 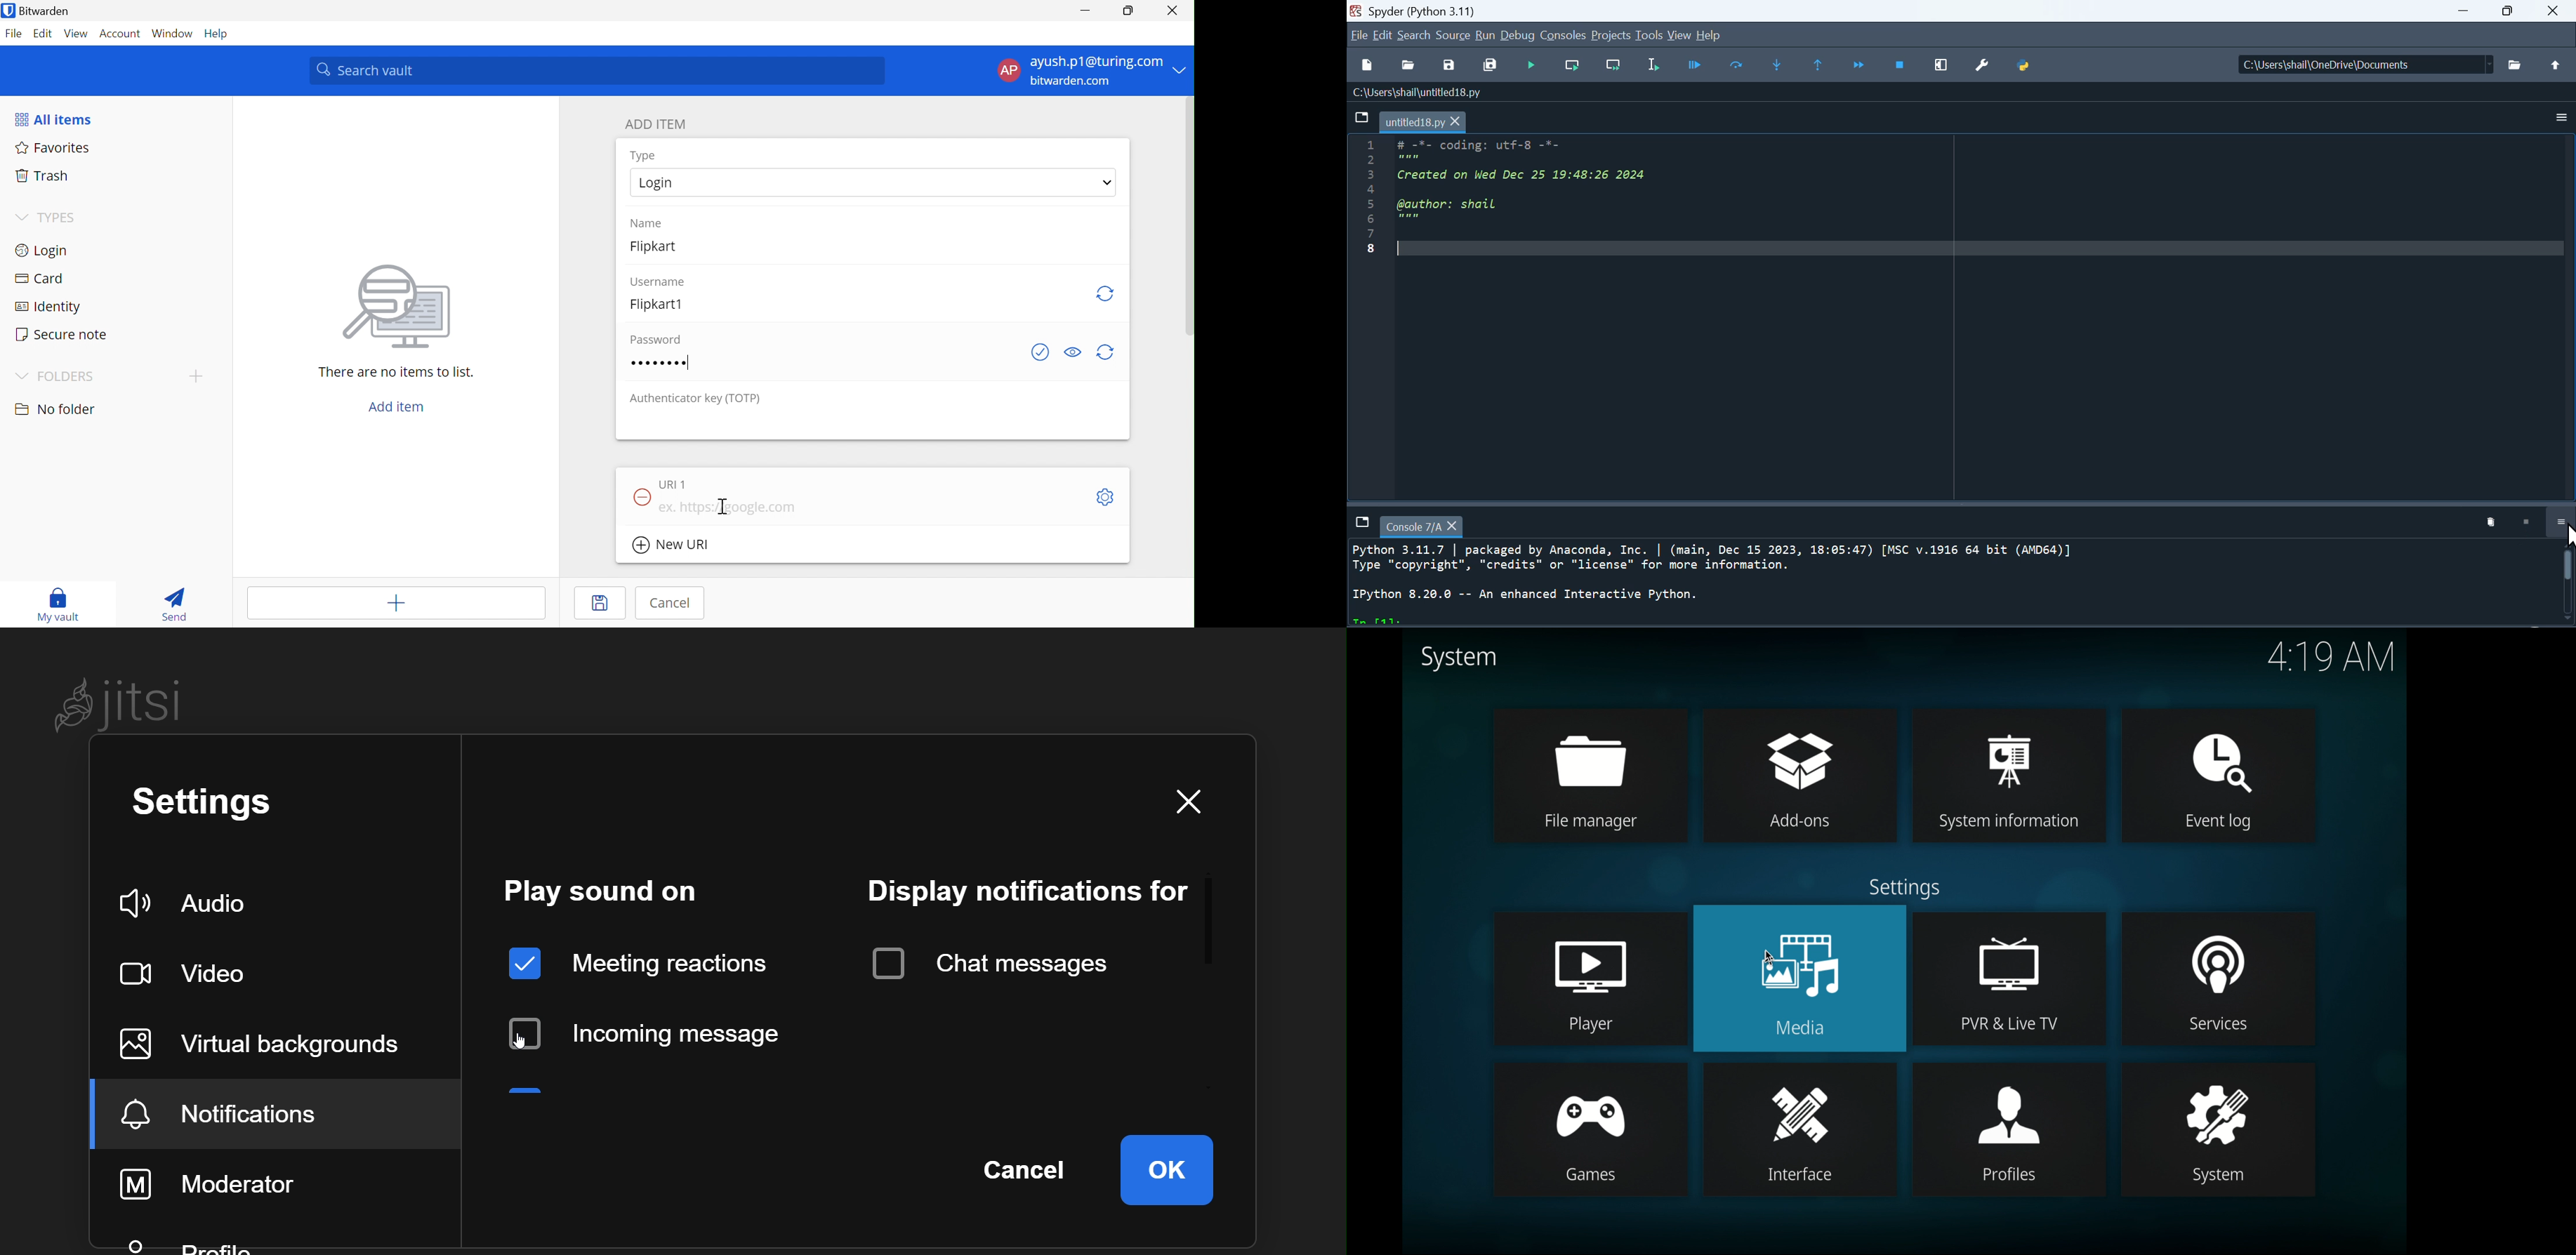 What do you see at coordinates (2518, 62) in the screenshot?
I see `open directory` at bounding box center [2518, 62].